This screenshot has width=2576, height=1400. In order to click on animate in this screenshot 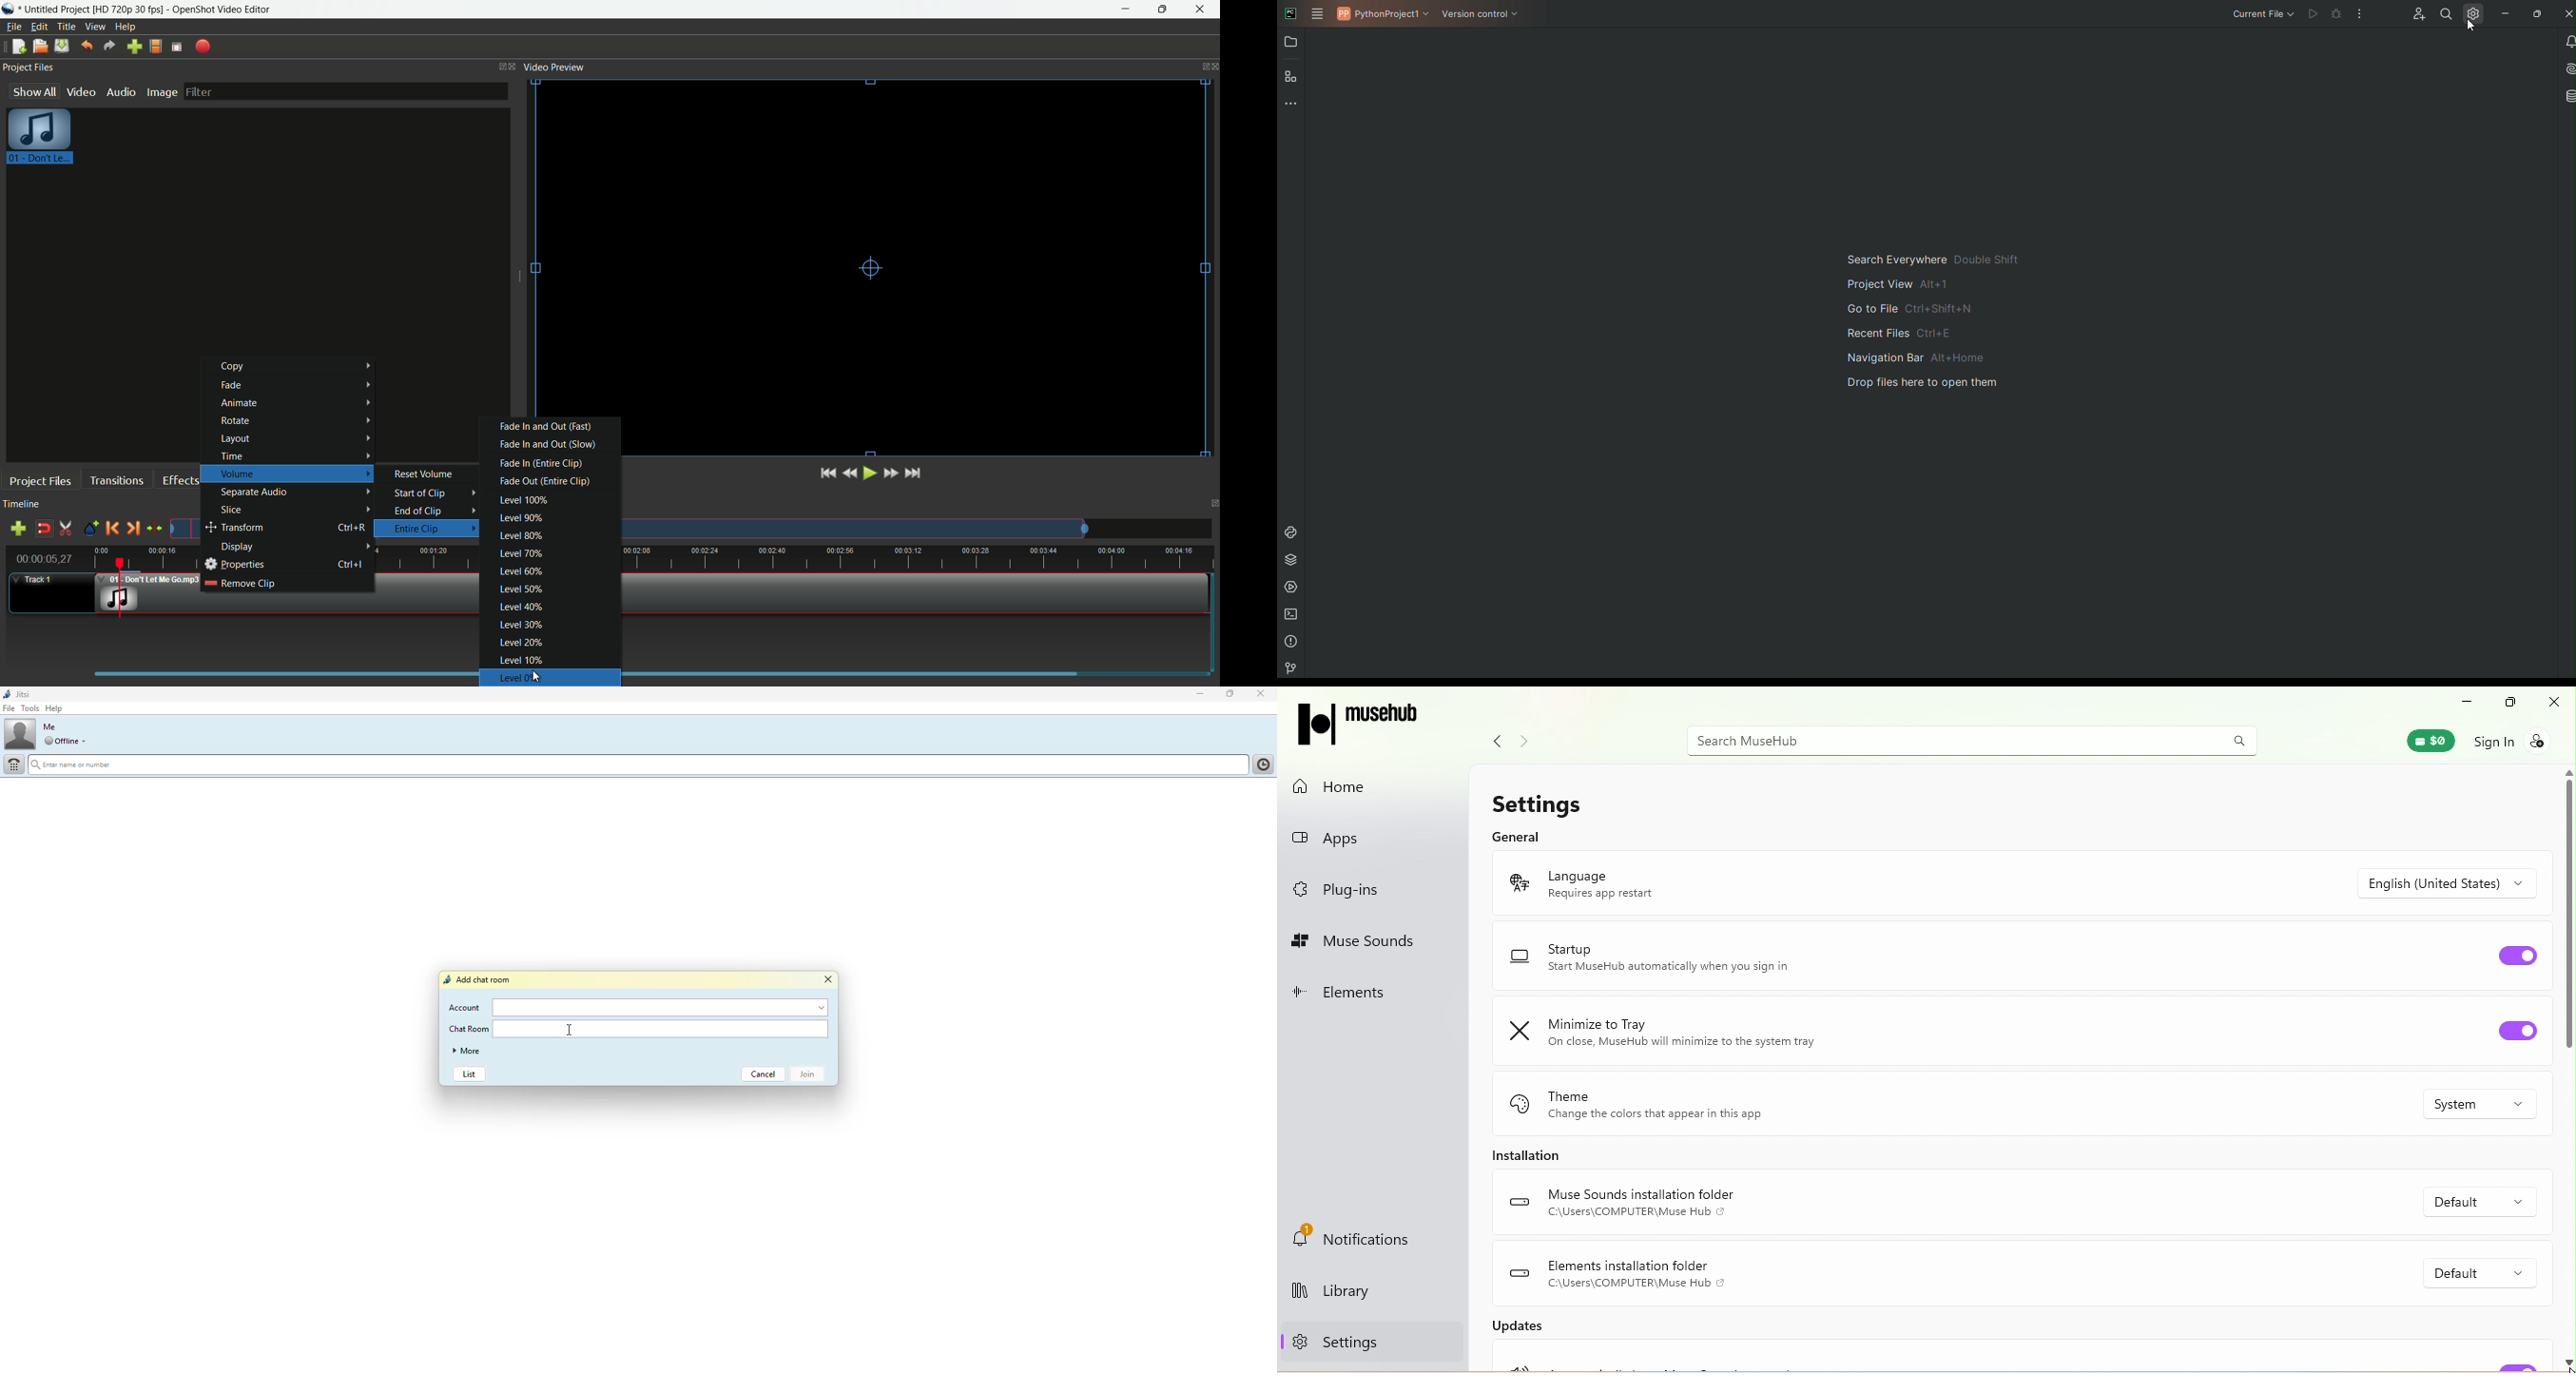, I will do `click(297, 403)`.